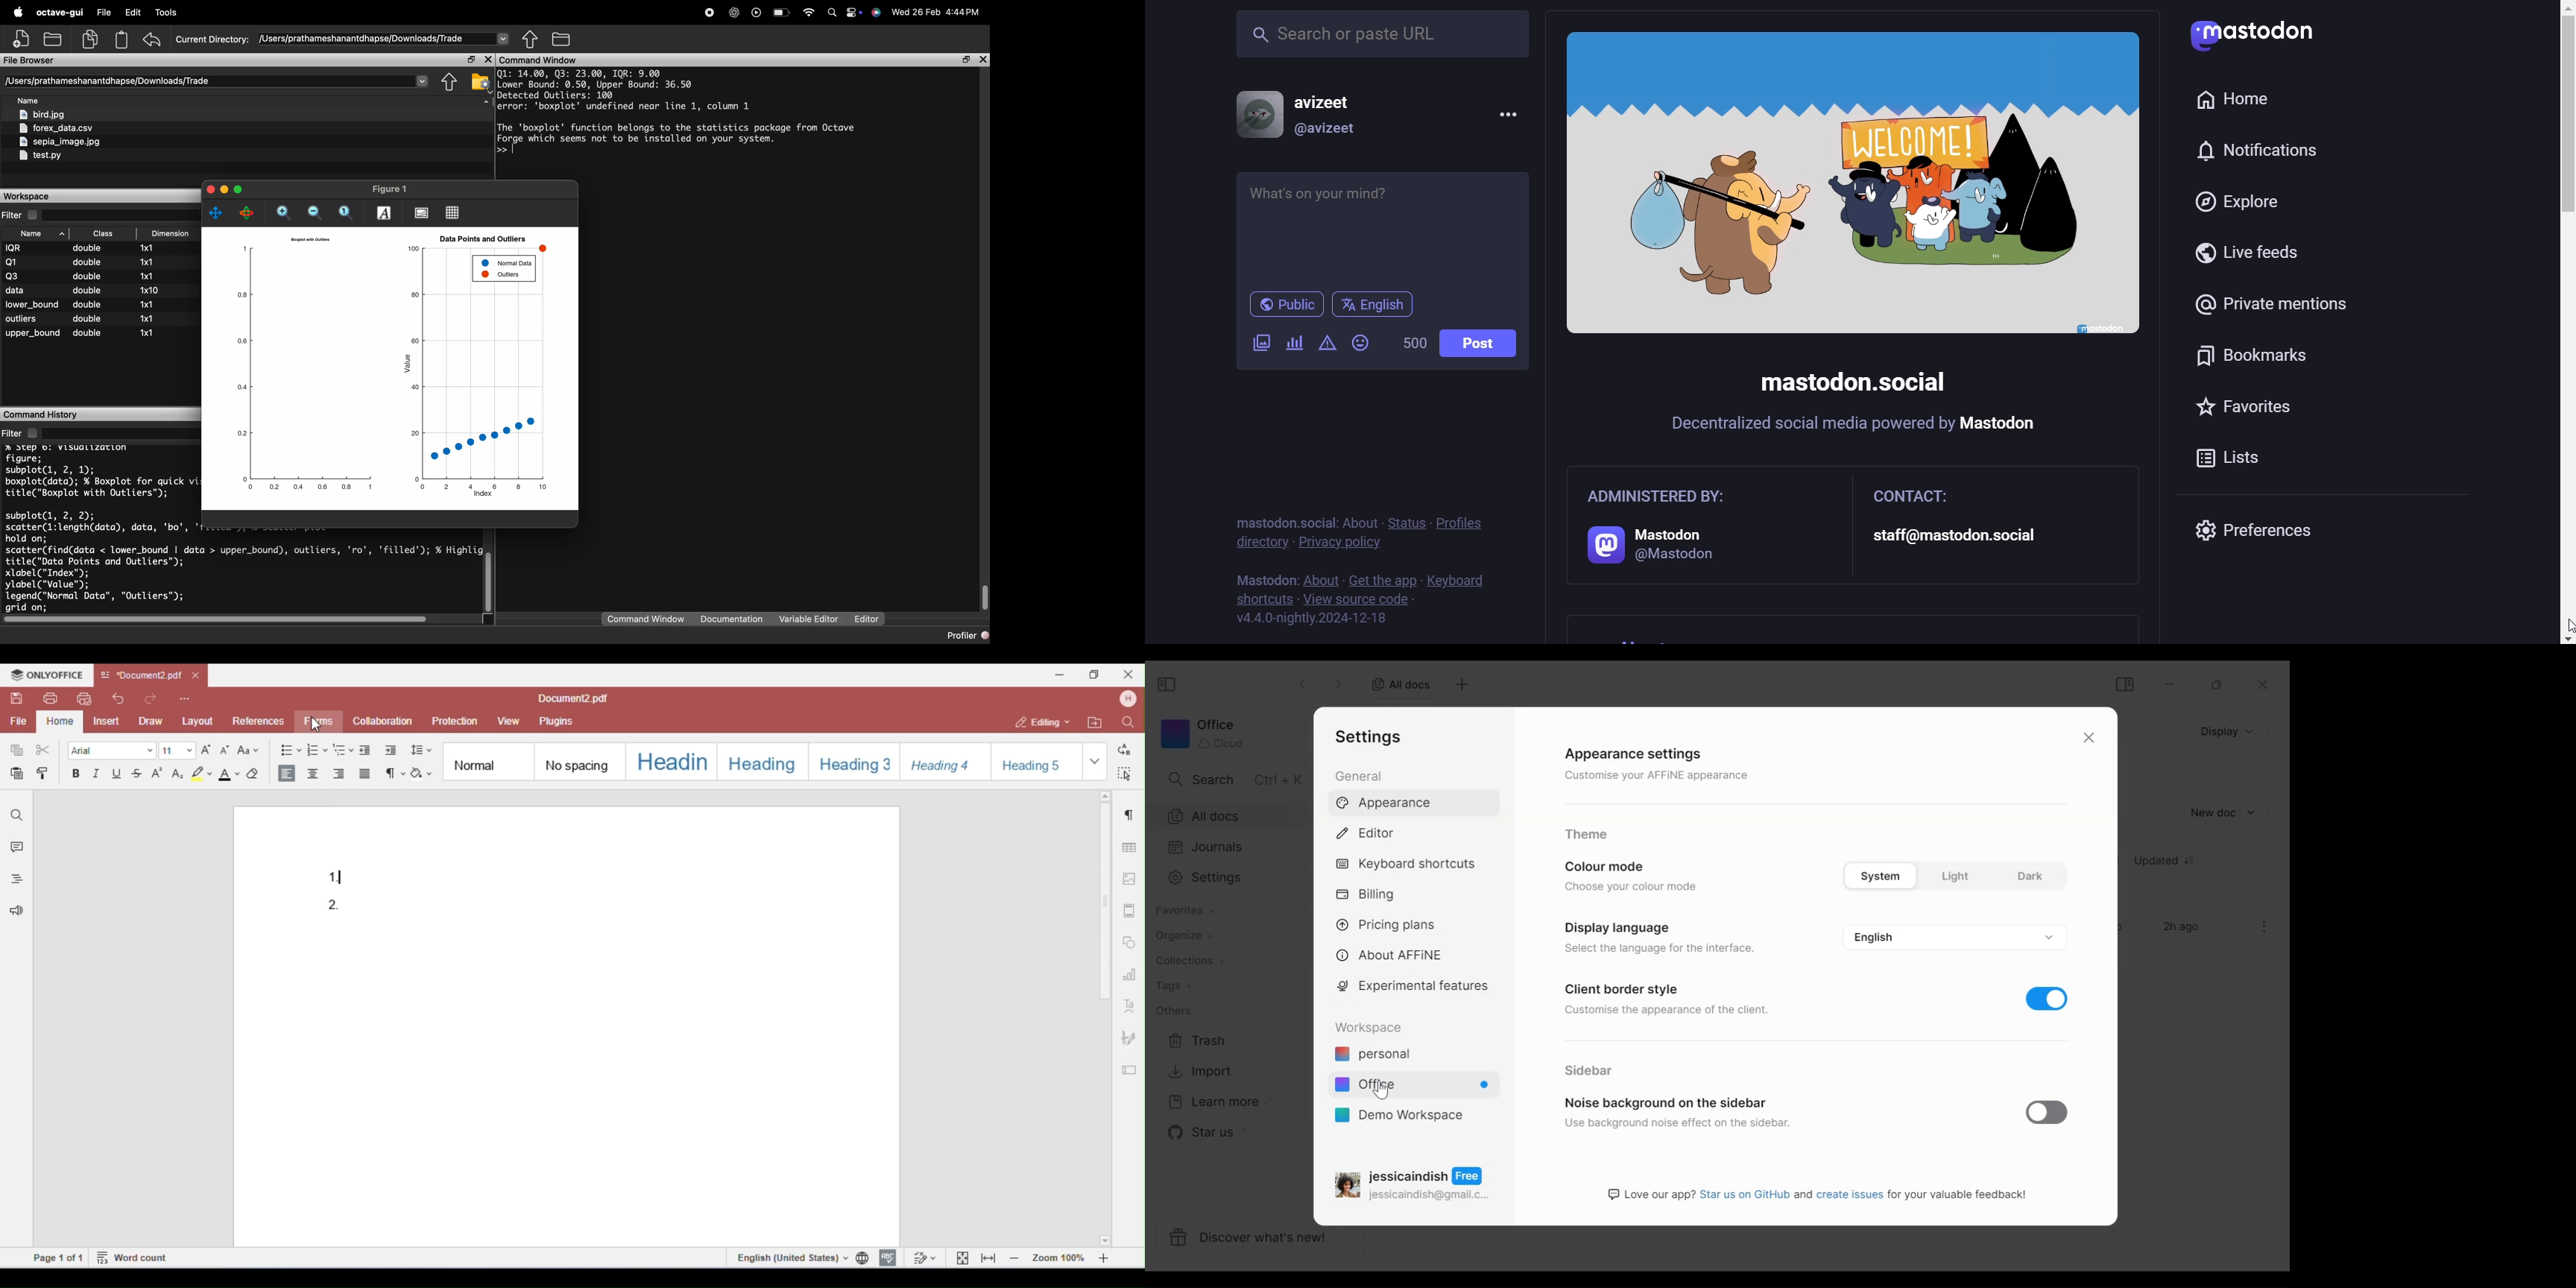 The image size is (2576, 1288). Describe the element at coordinates (1809, 424) in the screenshot. I see `Decentralized social media powered by` at that location.